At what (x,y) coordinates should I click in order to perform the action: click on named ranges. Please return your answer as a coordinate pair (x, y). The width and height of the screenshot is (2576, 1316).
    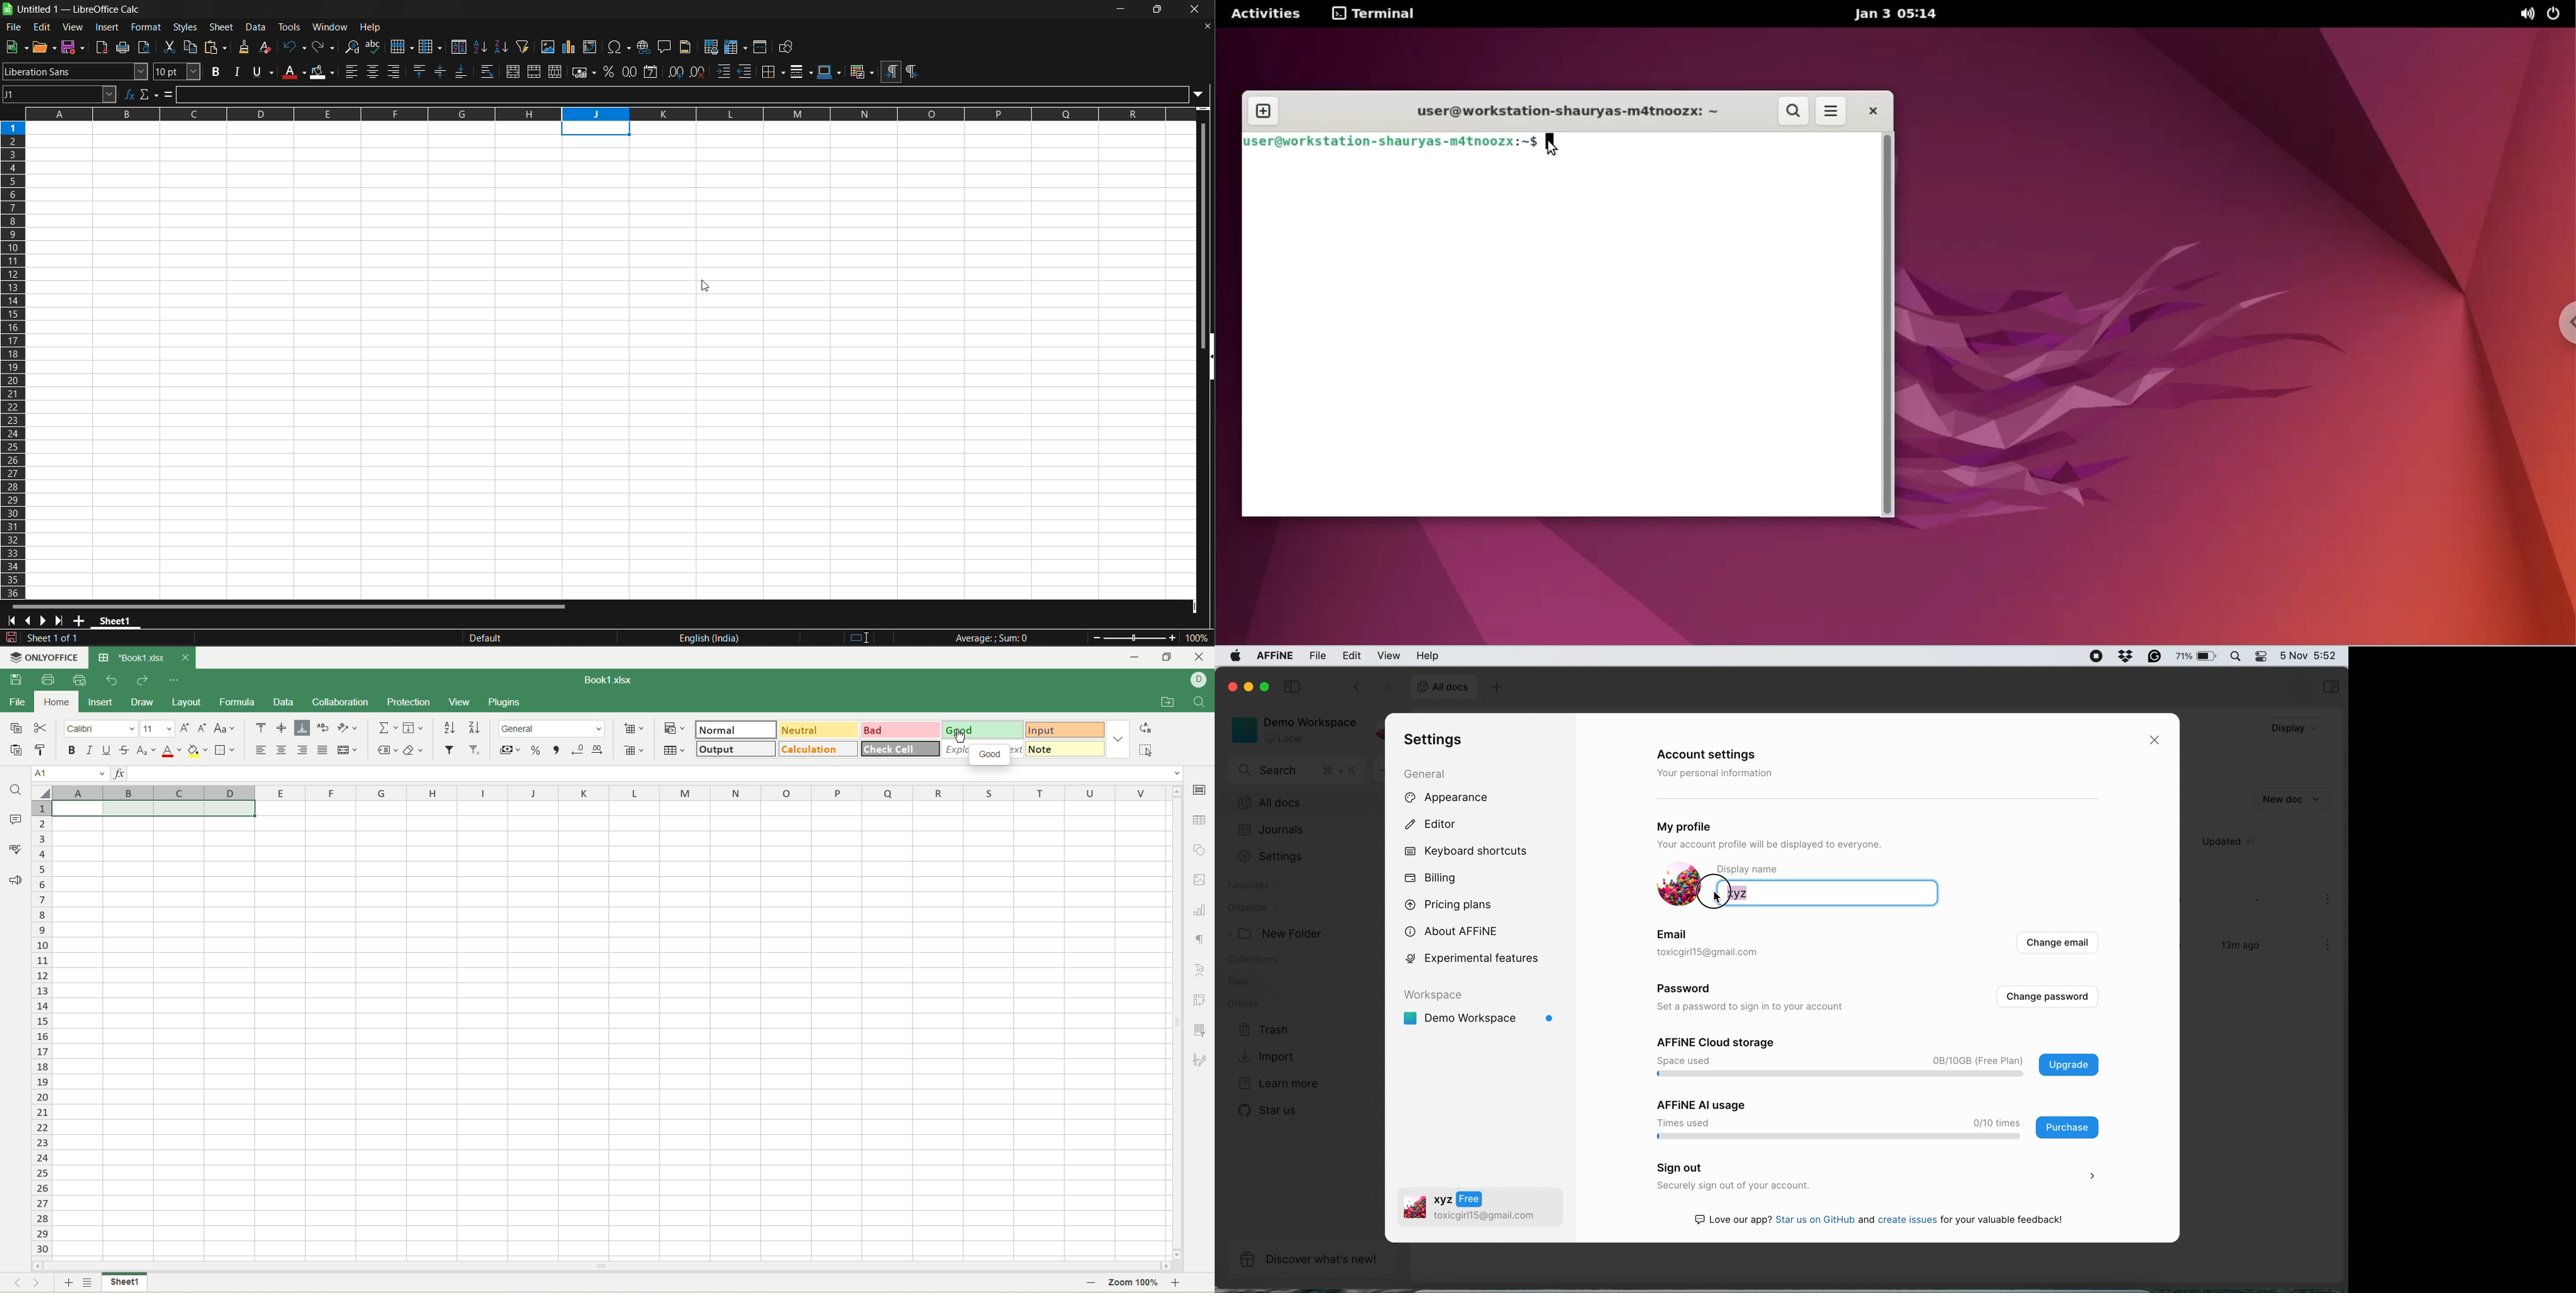
    Looking at the image, I should click on (388, 750).